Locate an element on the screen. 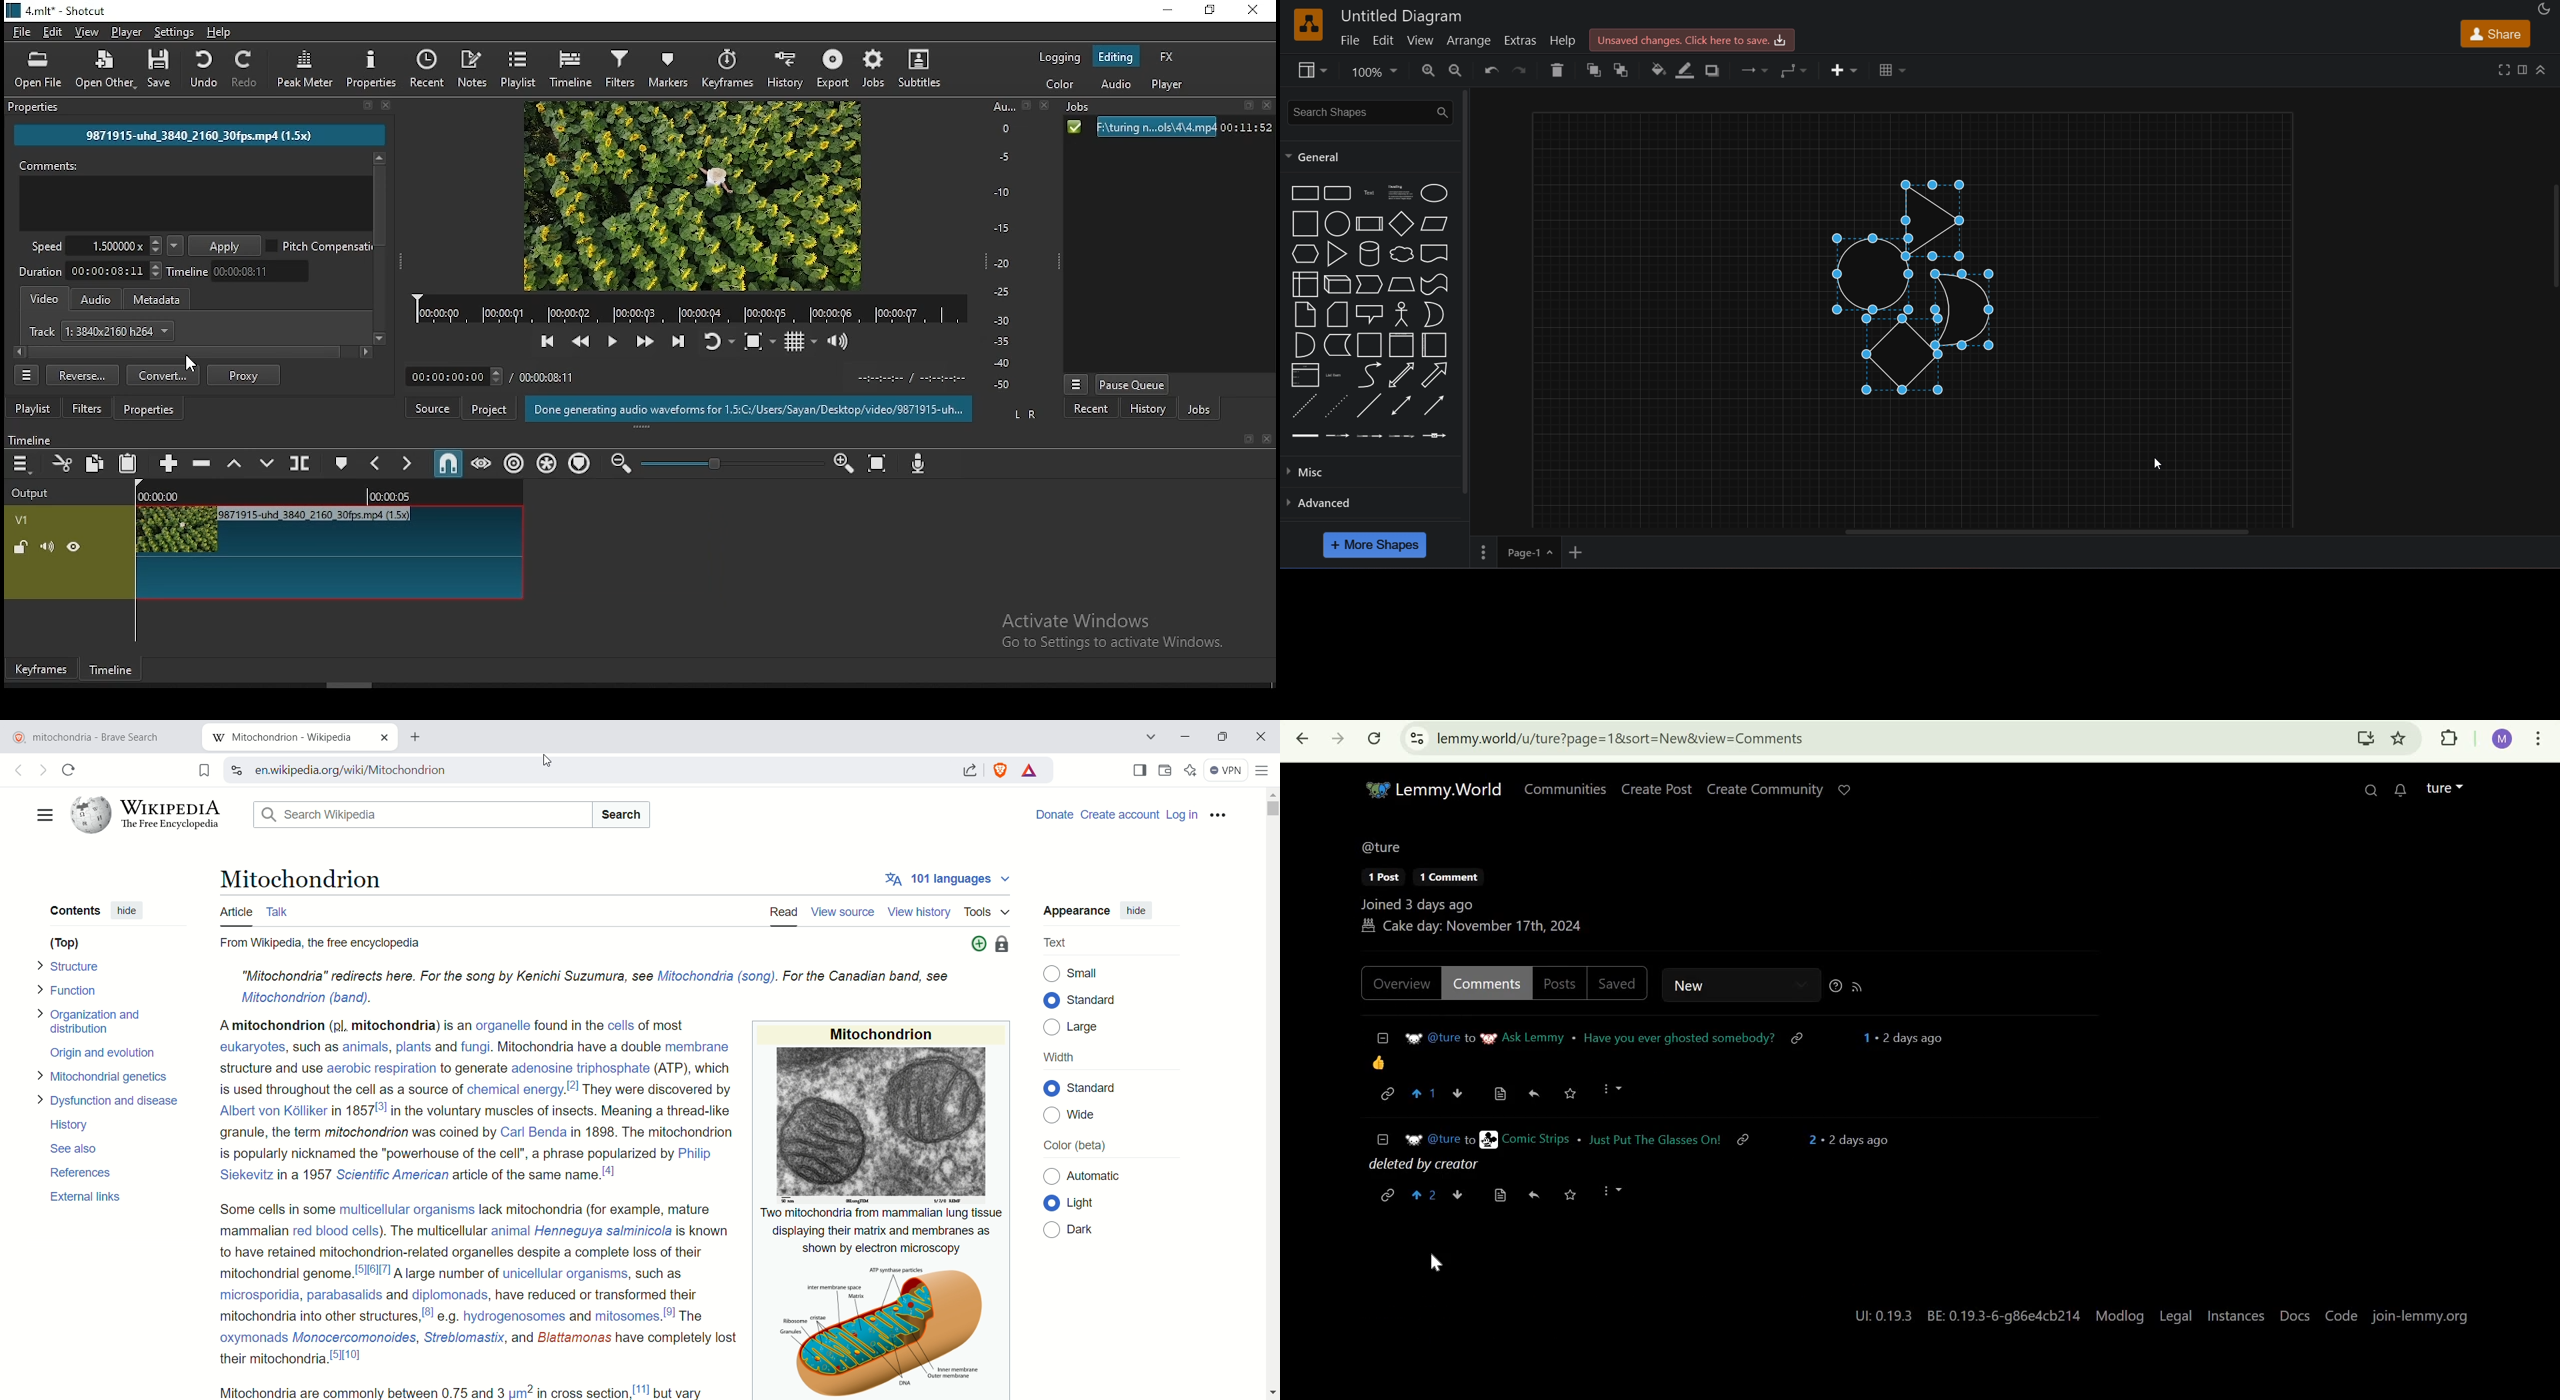 The width and height of the screenshot is (2576, 1400). new tab is located at coordinates (282, 739).